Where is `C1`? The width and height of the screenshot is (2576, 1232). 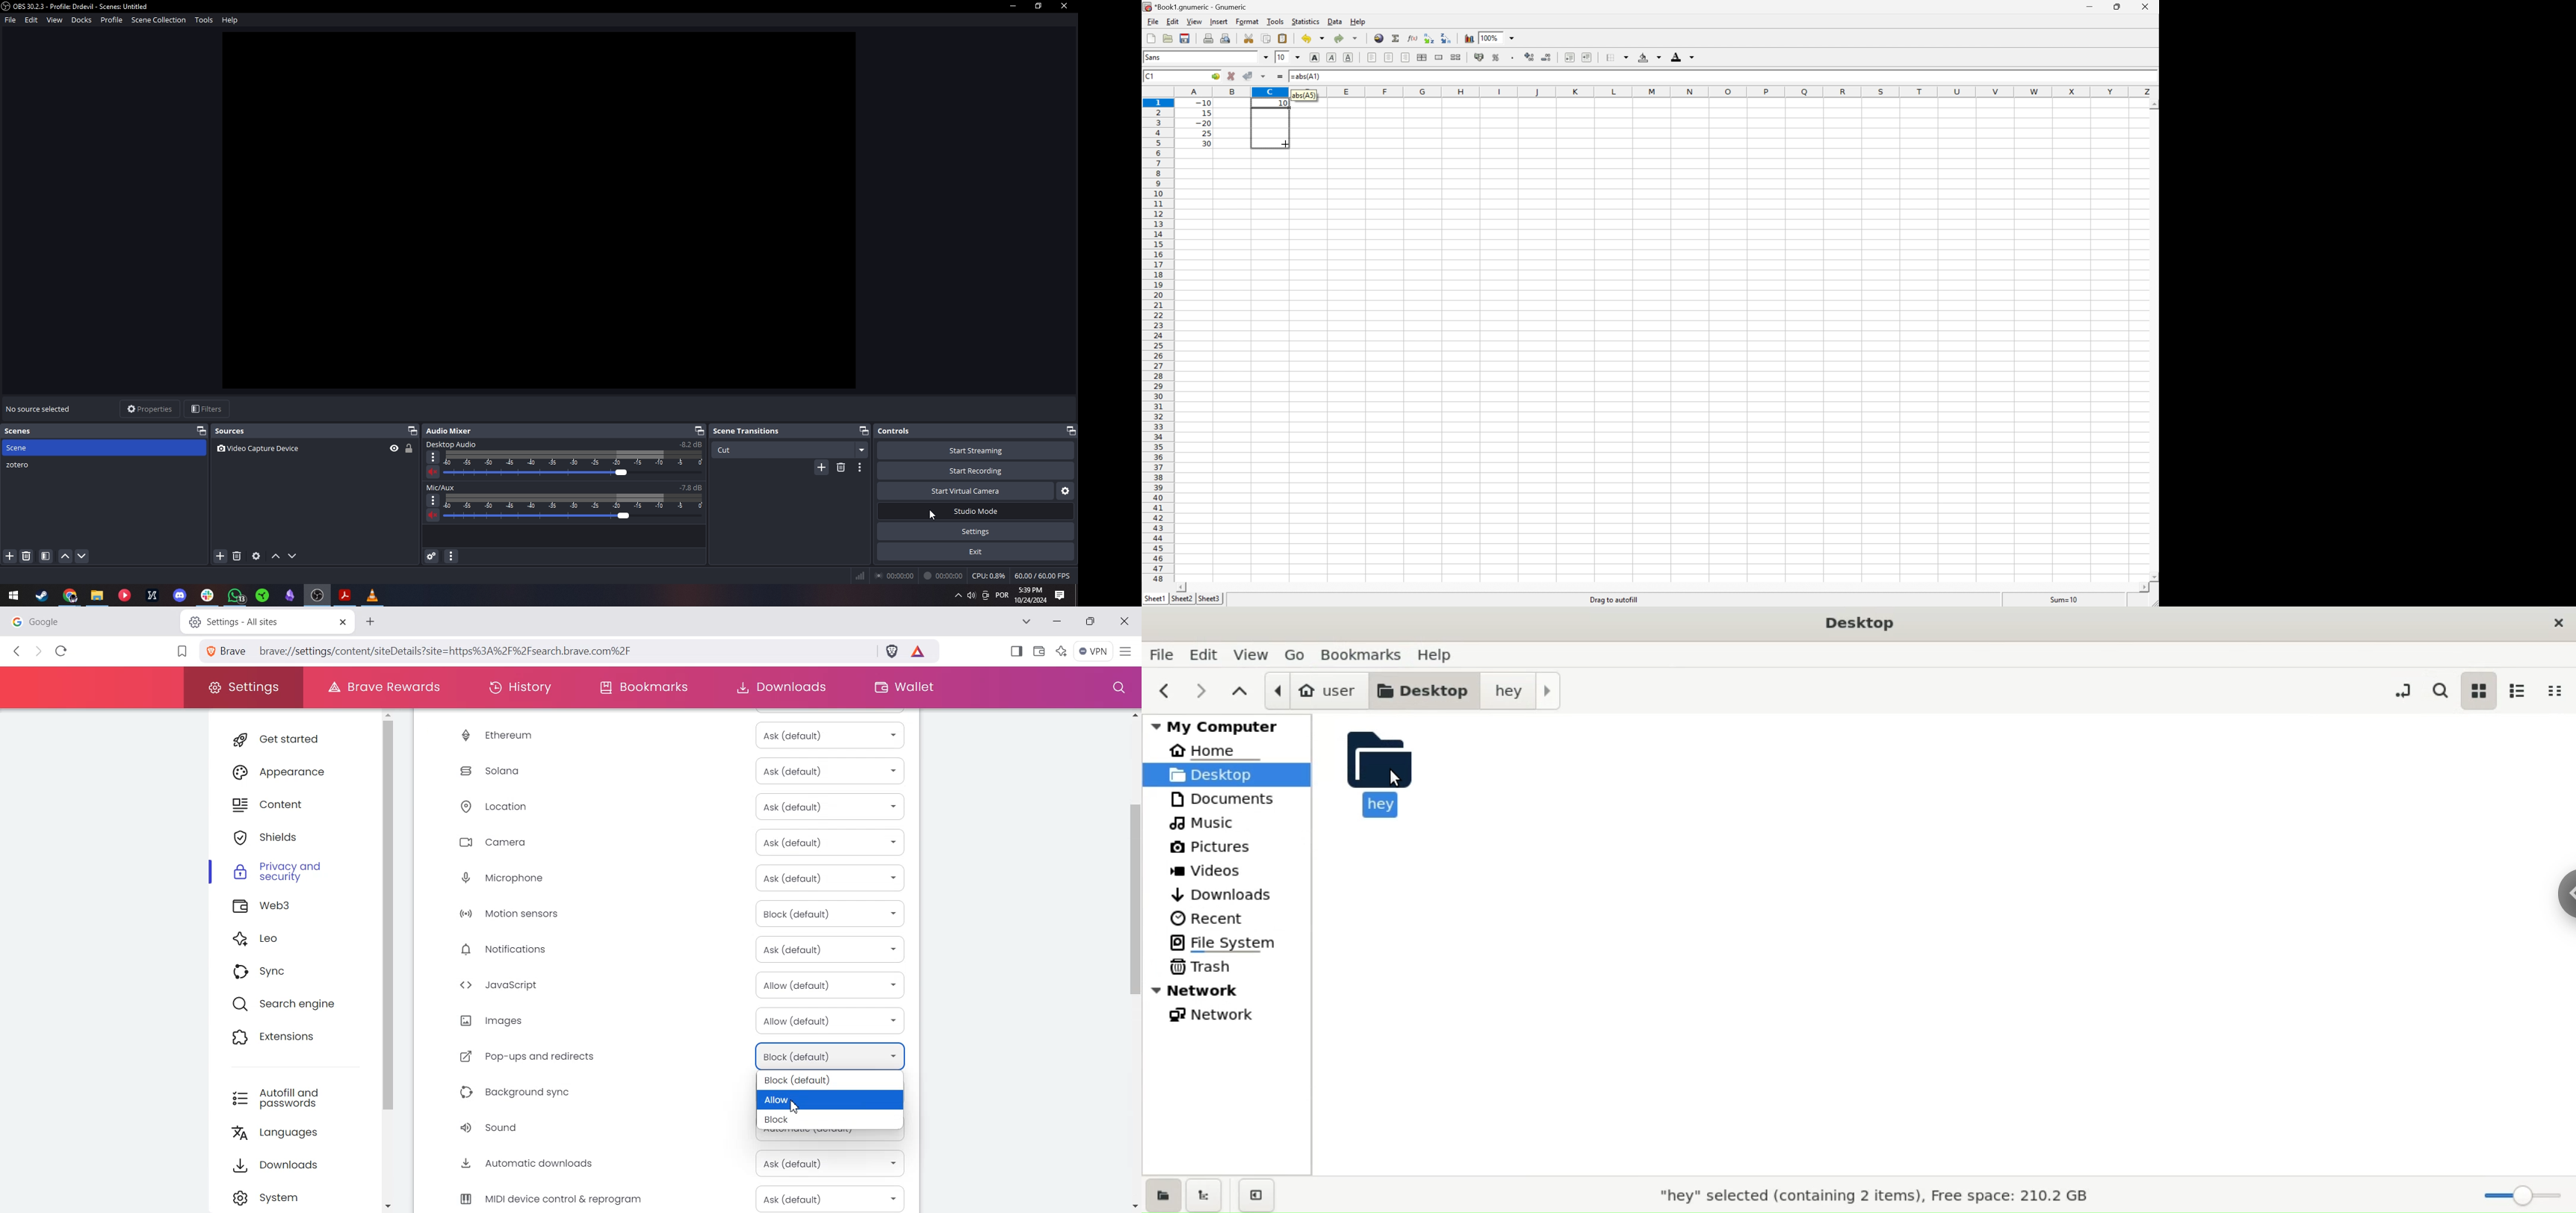 C1 is located at coordinates (1151, 76).